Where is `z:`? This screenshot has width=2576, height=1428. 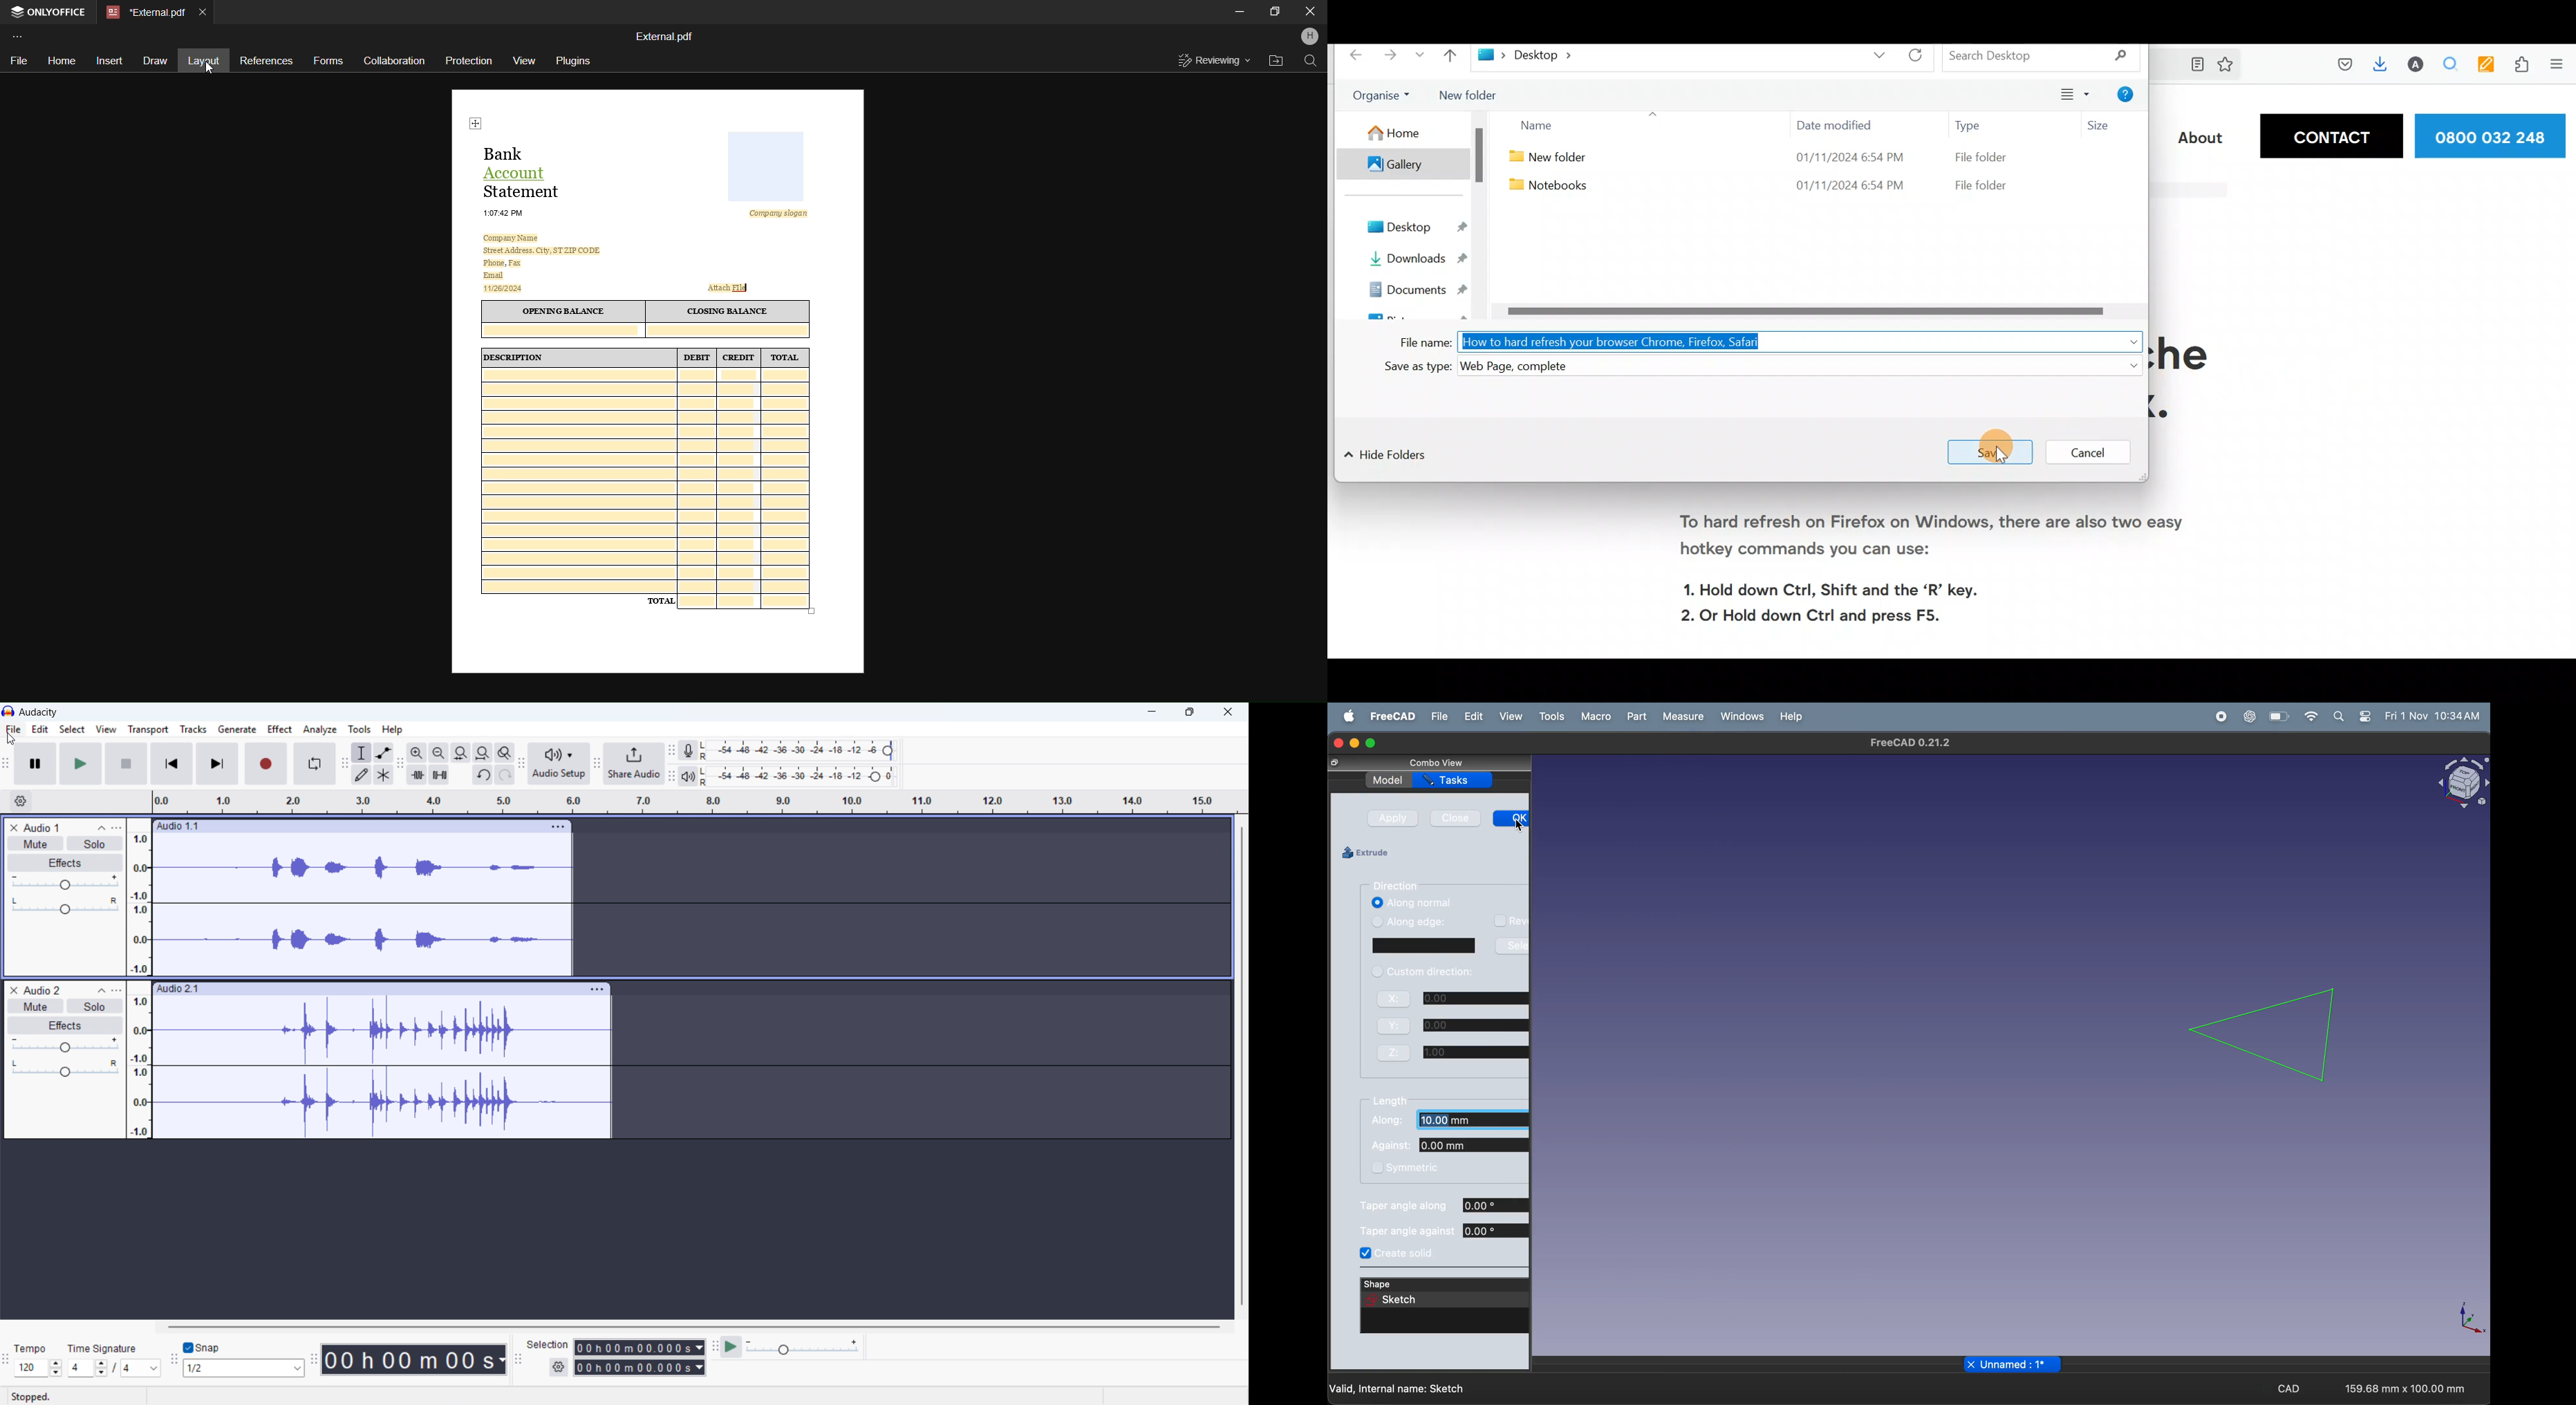 z: is located at coordinates (1394, 1053).